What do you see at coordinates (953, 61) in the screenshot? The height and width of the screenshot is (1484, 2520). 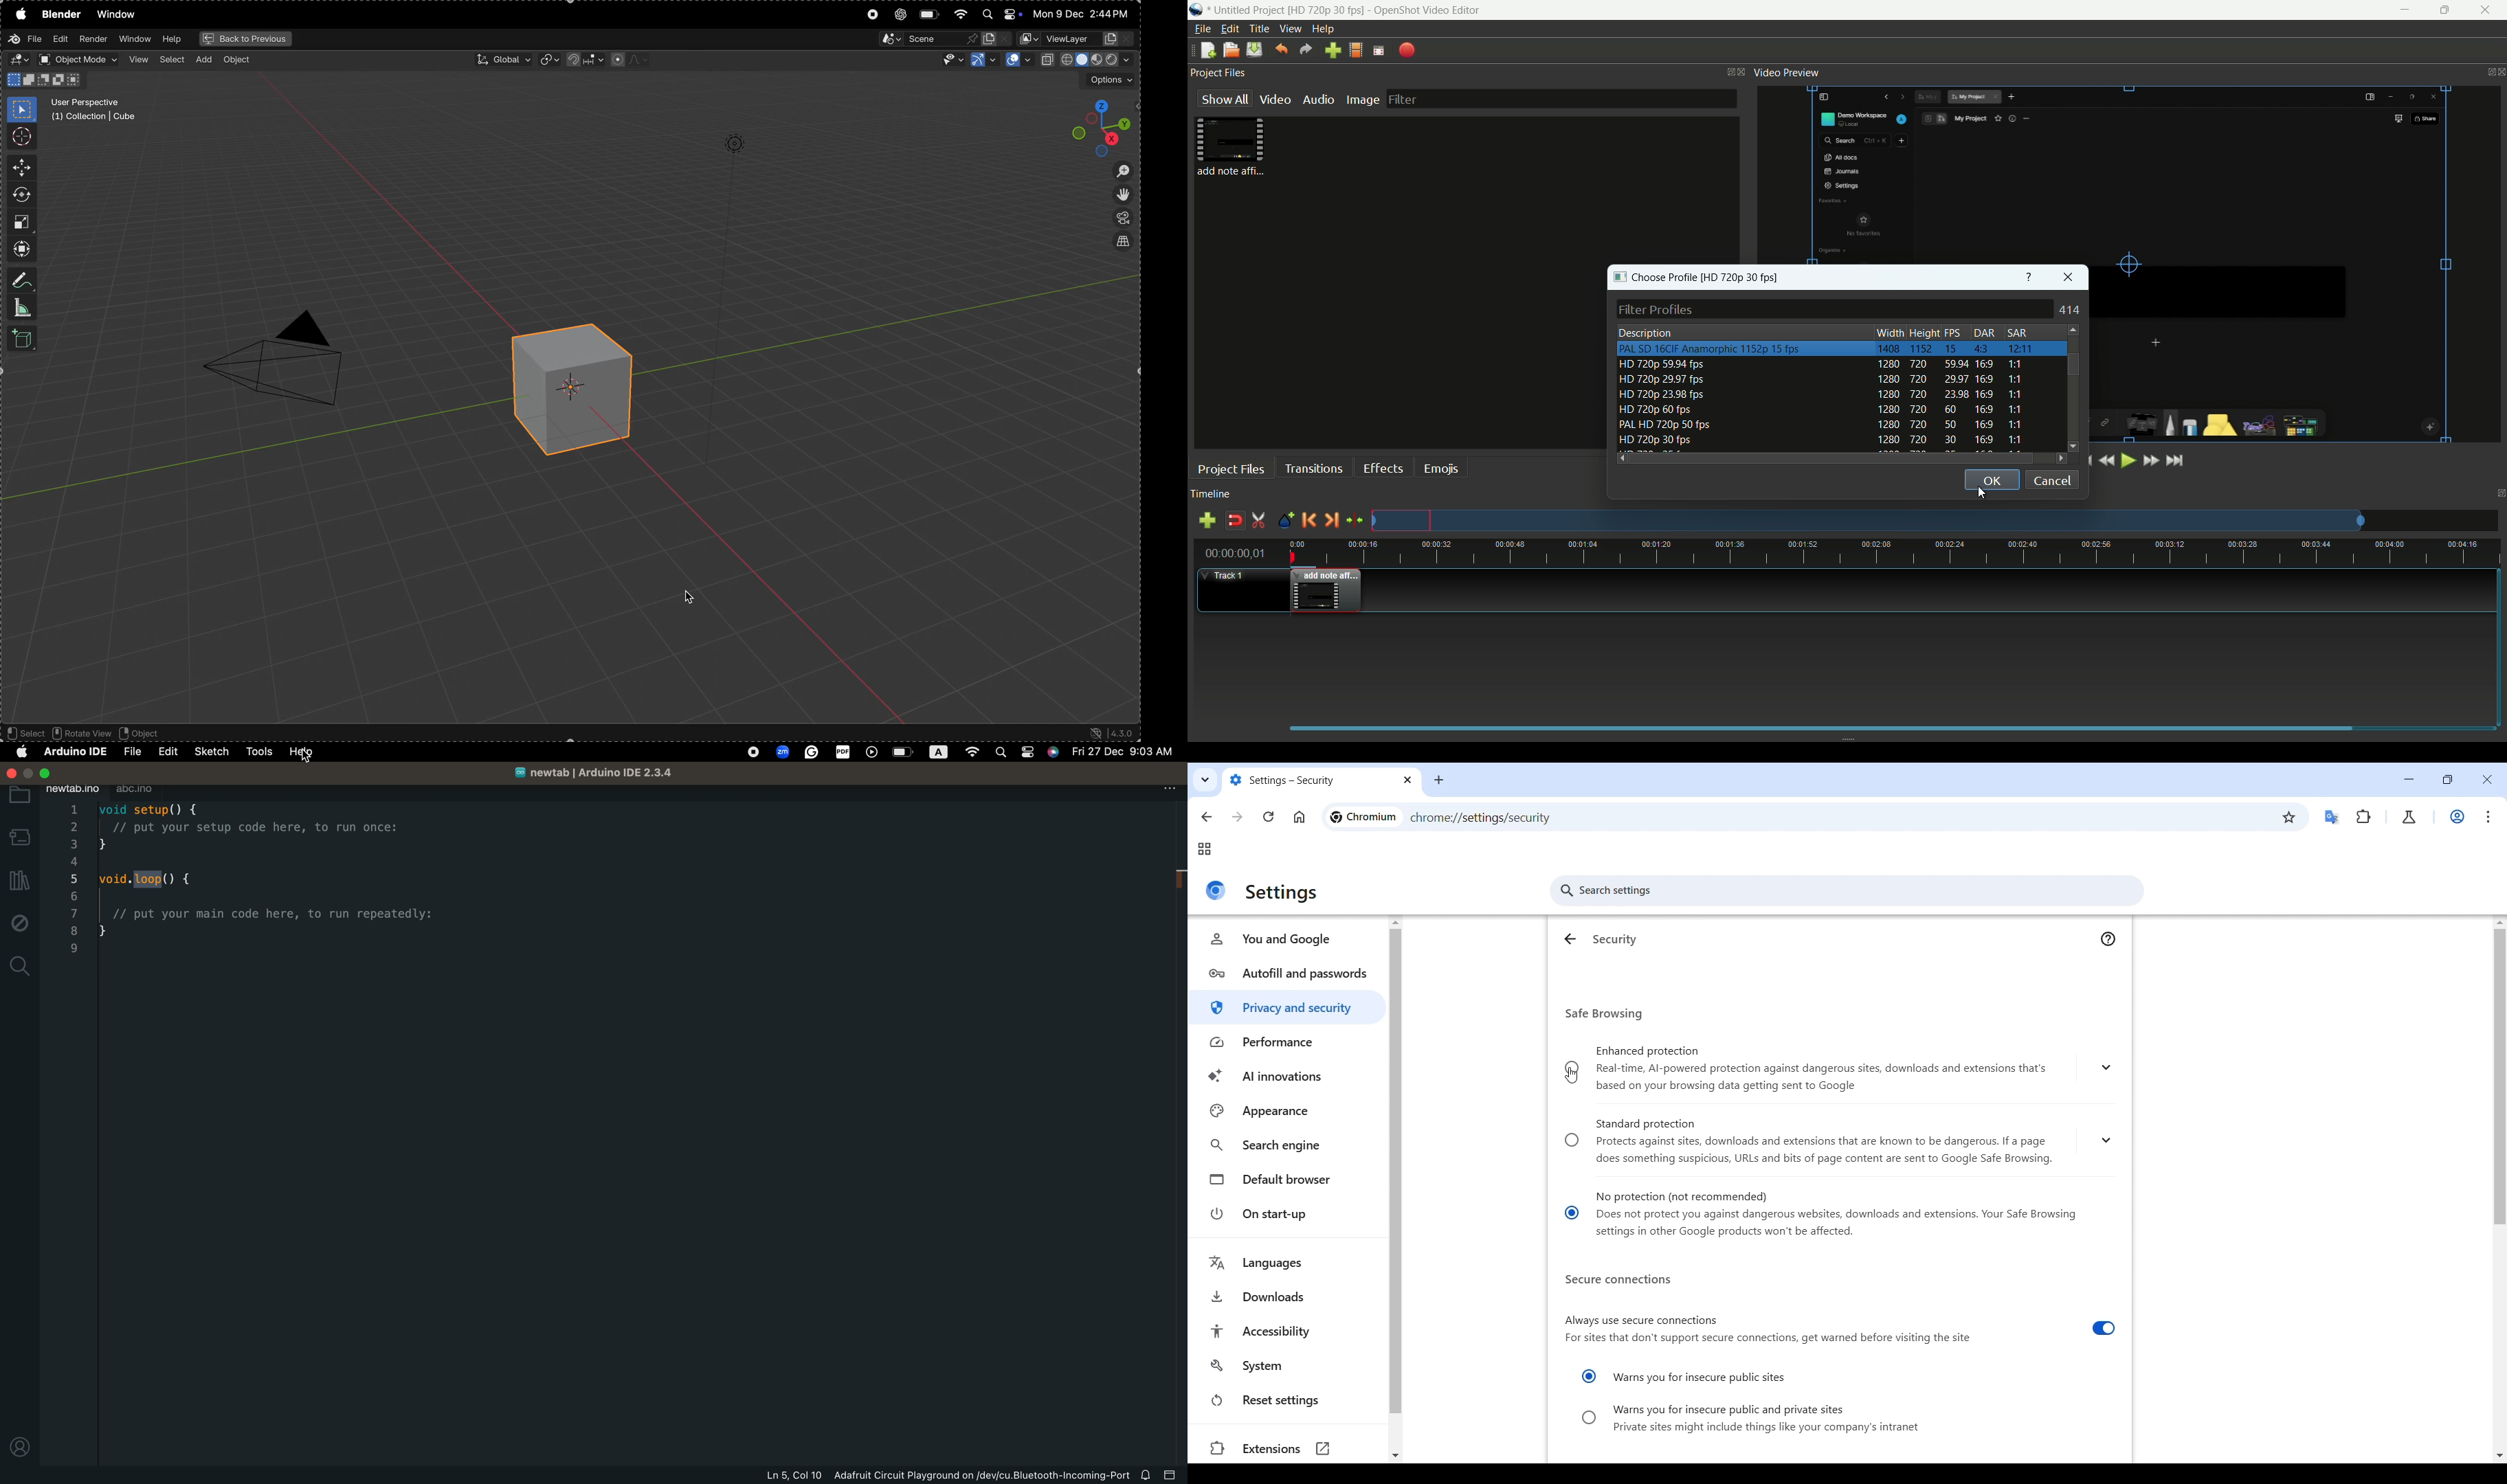 I see `visibility` at bounding box center [953, 61].